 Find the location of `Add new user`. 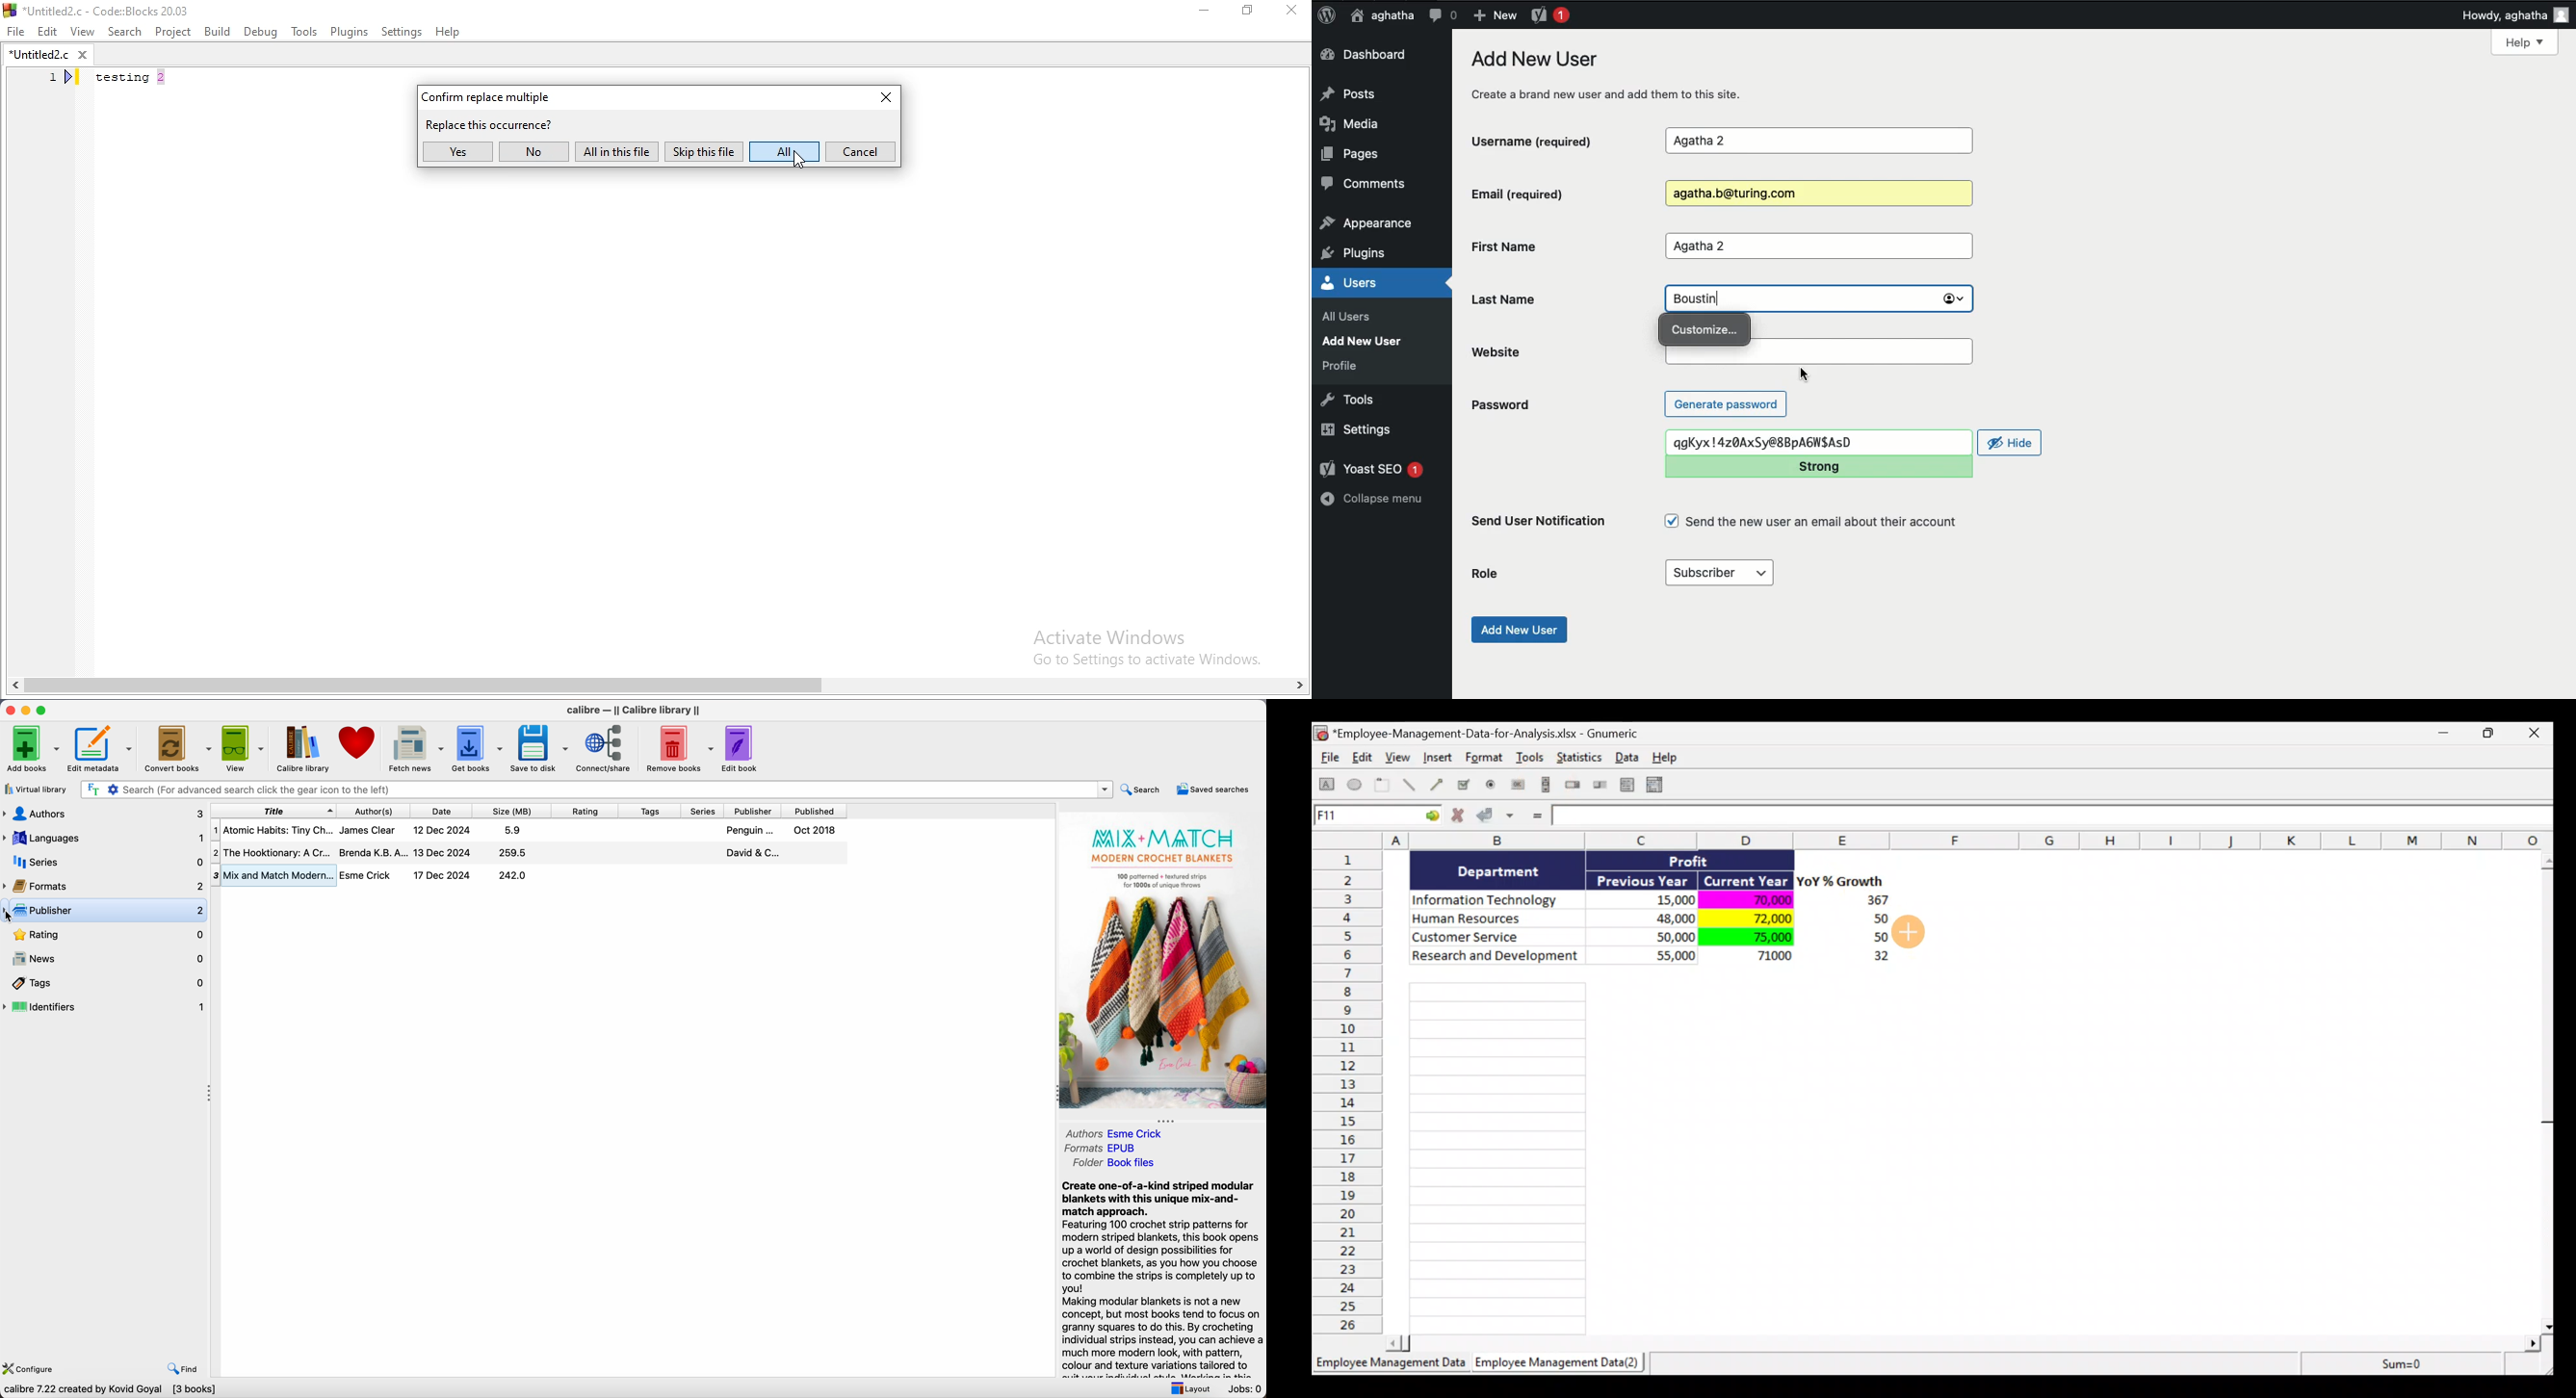

Add new user is located at coordinates (1517, 630).